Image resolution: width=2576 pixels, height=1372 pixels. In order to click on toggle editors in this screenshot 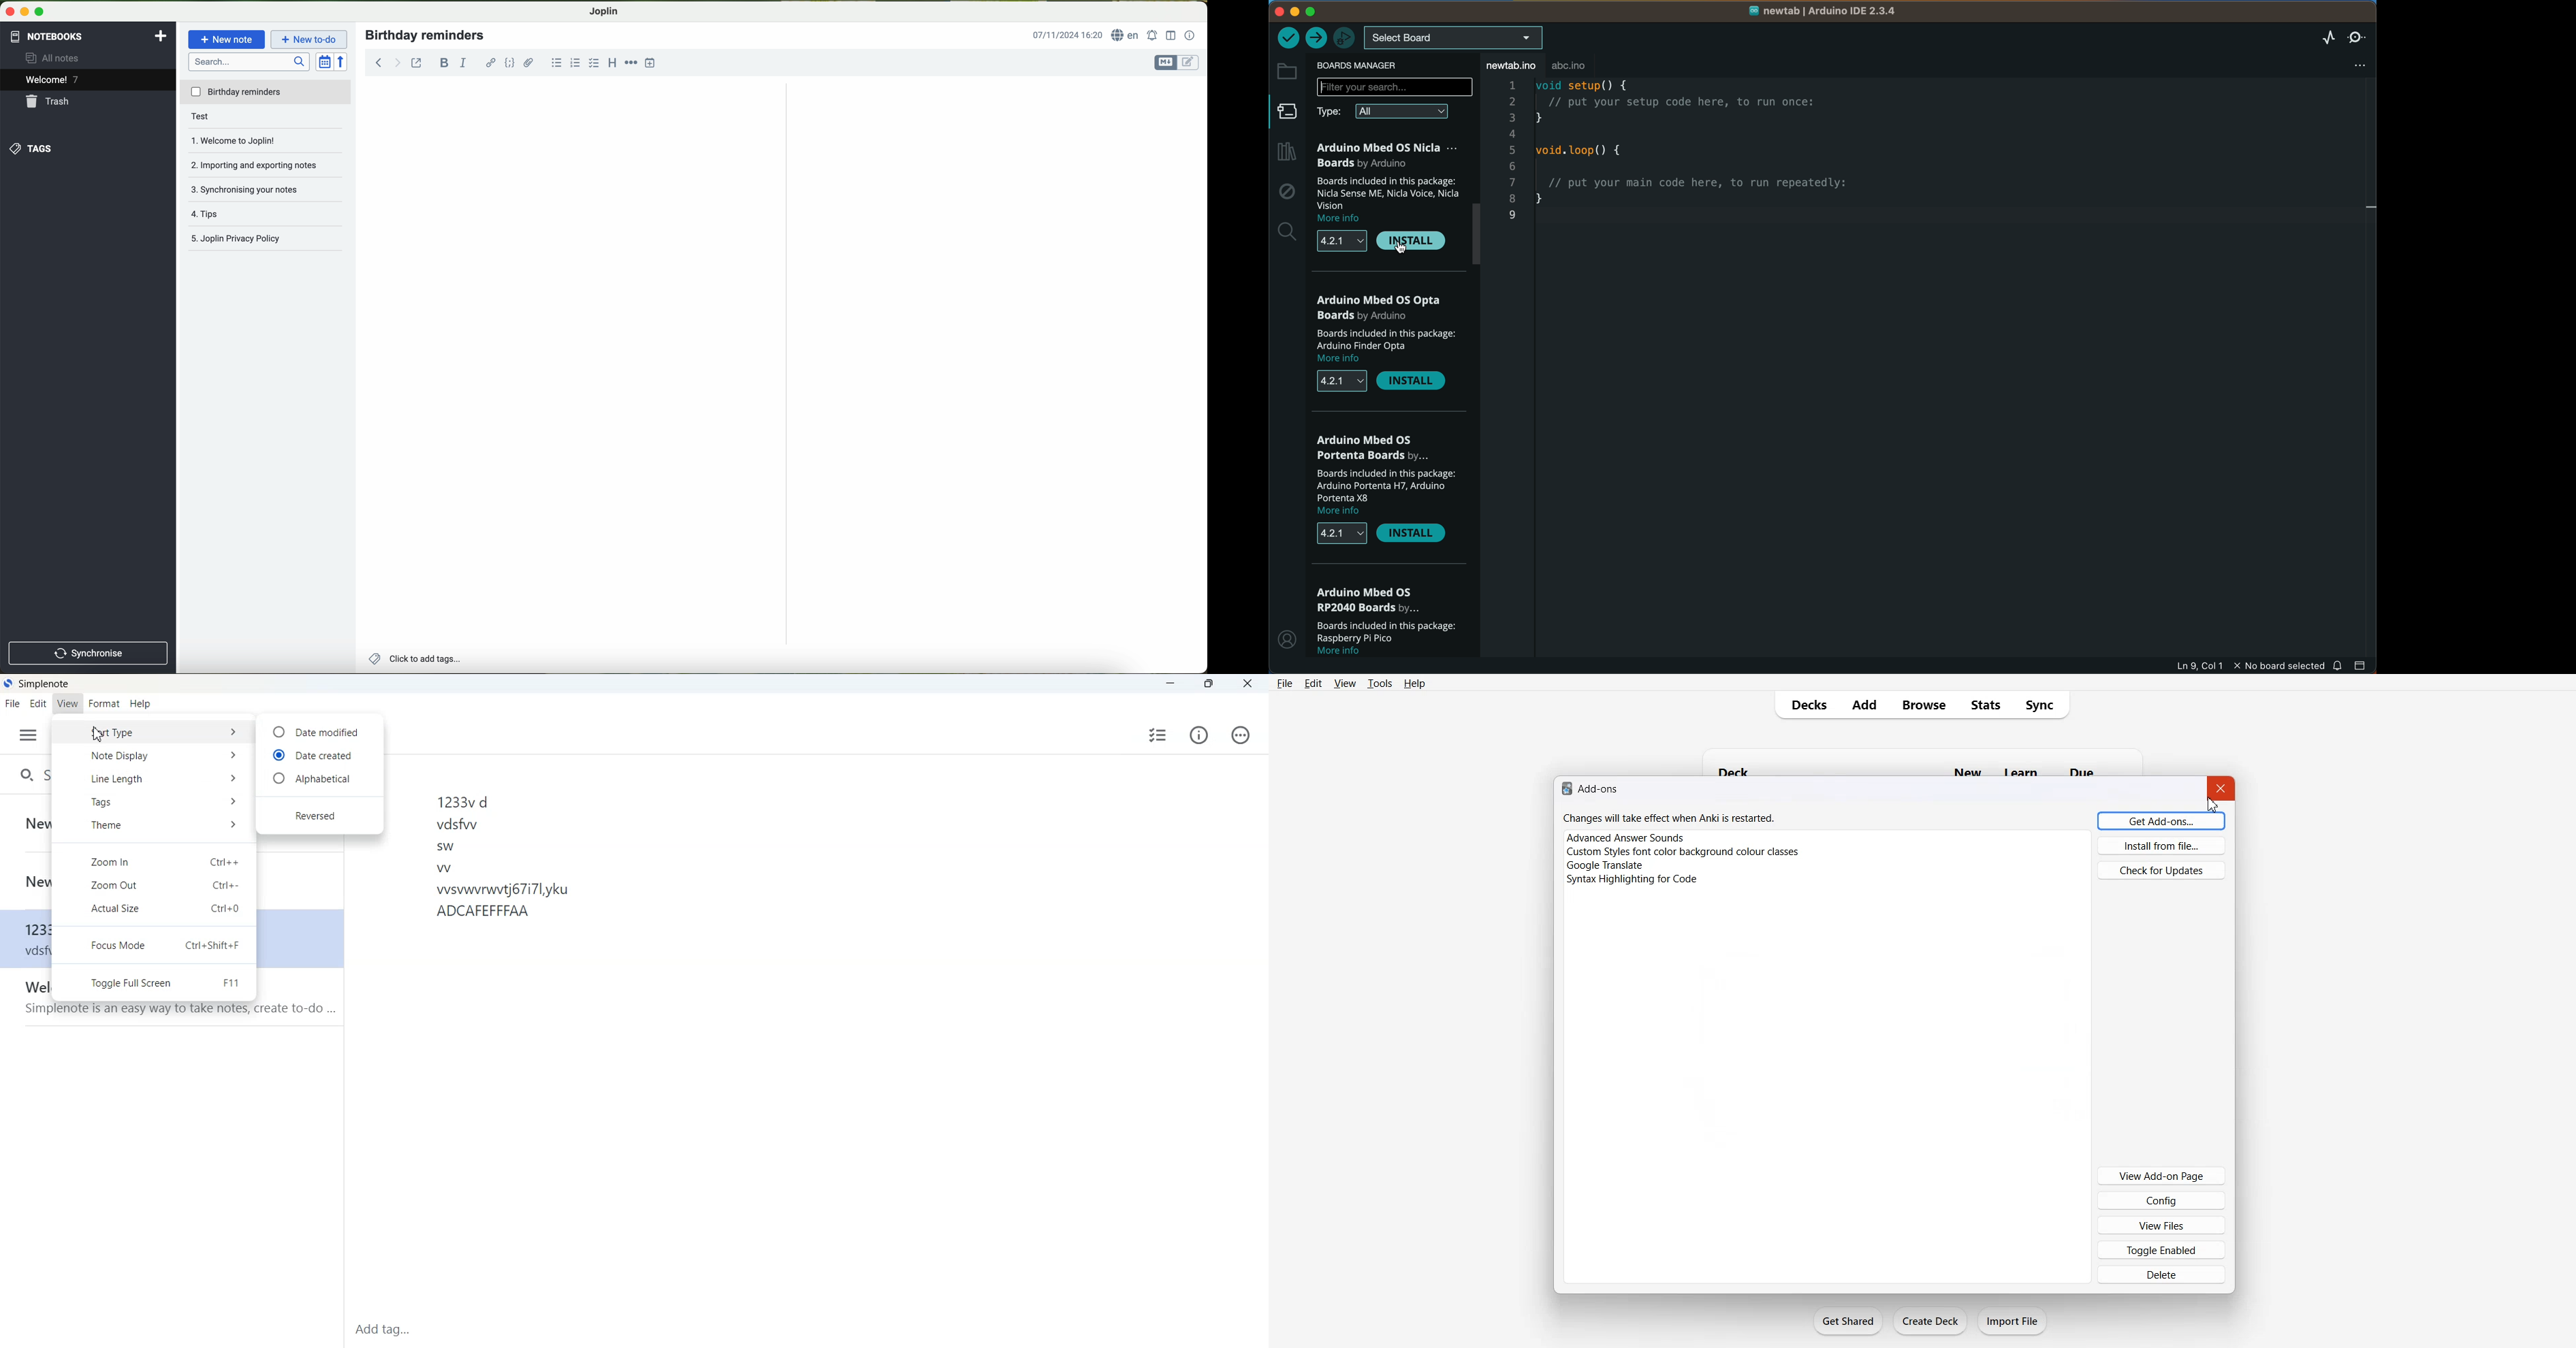, I will do `click(1177, 63)`.